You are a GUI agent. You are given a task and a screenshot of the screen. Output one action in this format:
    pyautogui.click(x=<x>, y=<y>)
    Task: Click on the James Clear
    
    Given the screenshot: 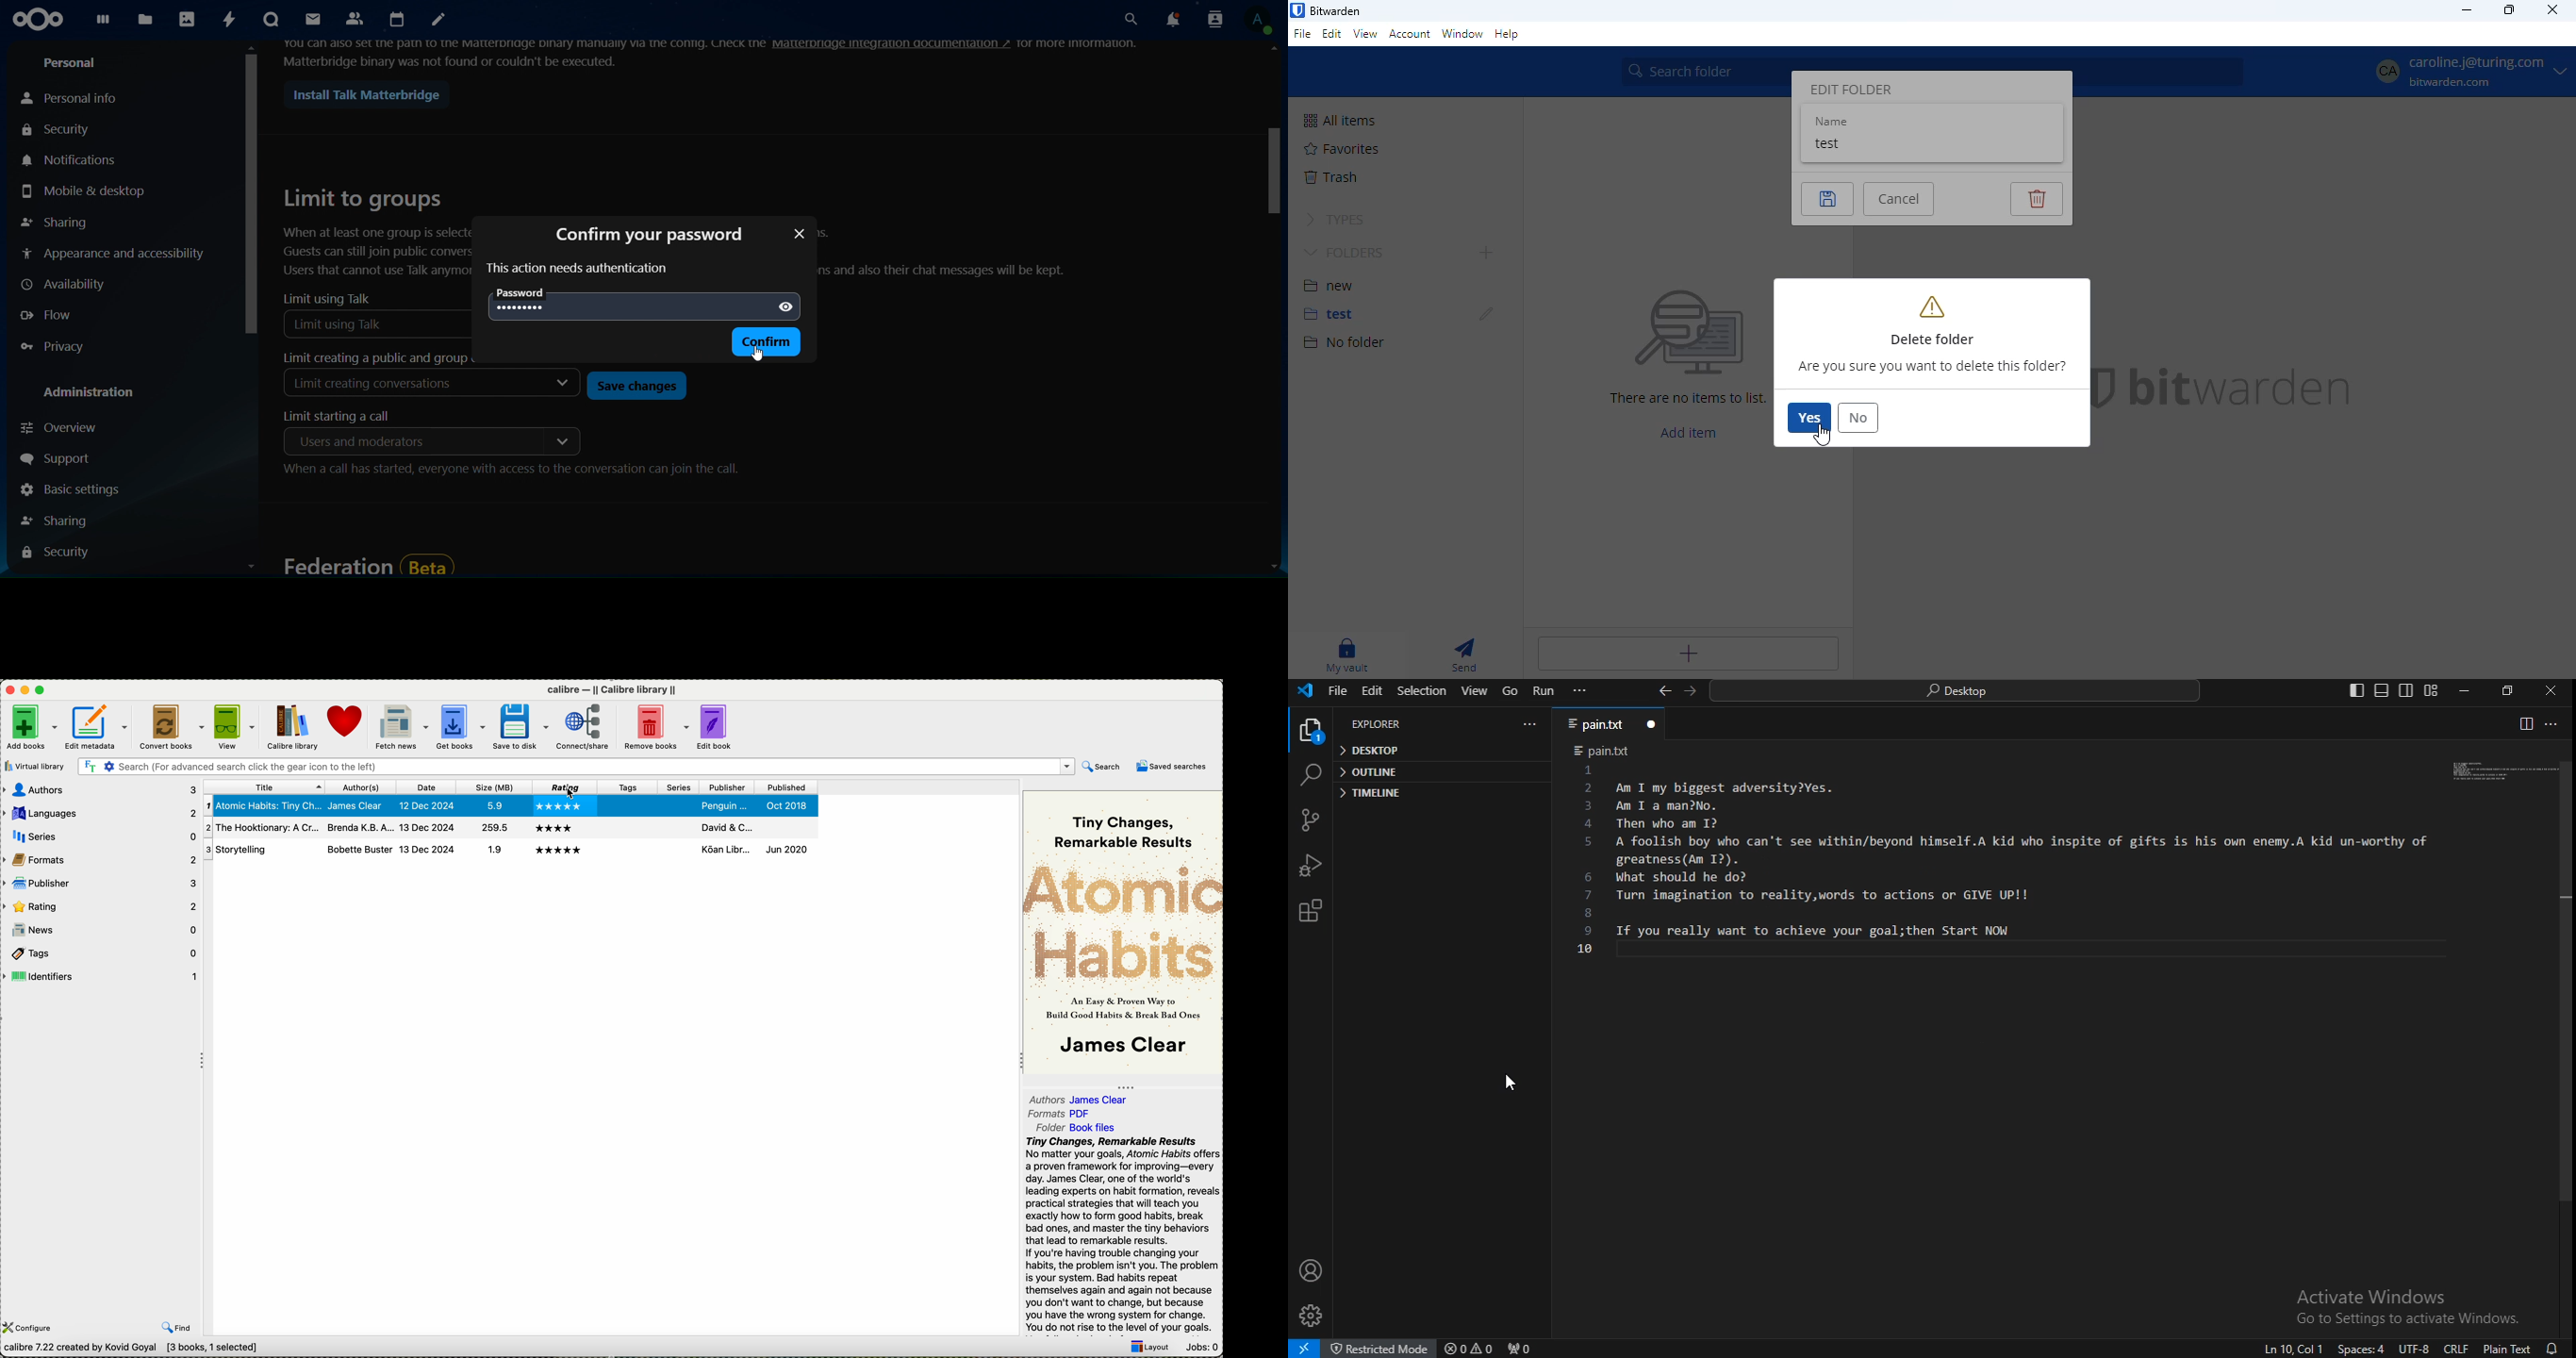 What is the action you would take?
    pyautogui.click(x=359, y=805)
    